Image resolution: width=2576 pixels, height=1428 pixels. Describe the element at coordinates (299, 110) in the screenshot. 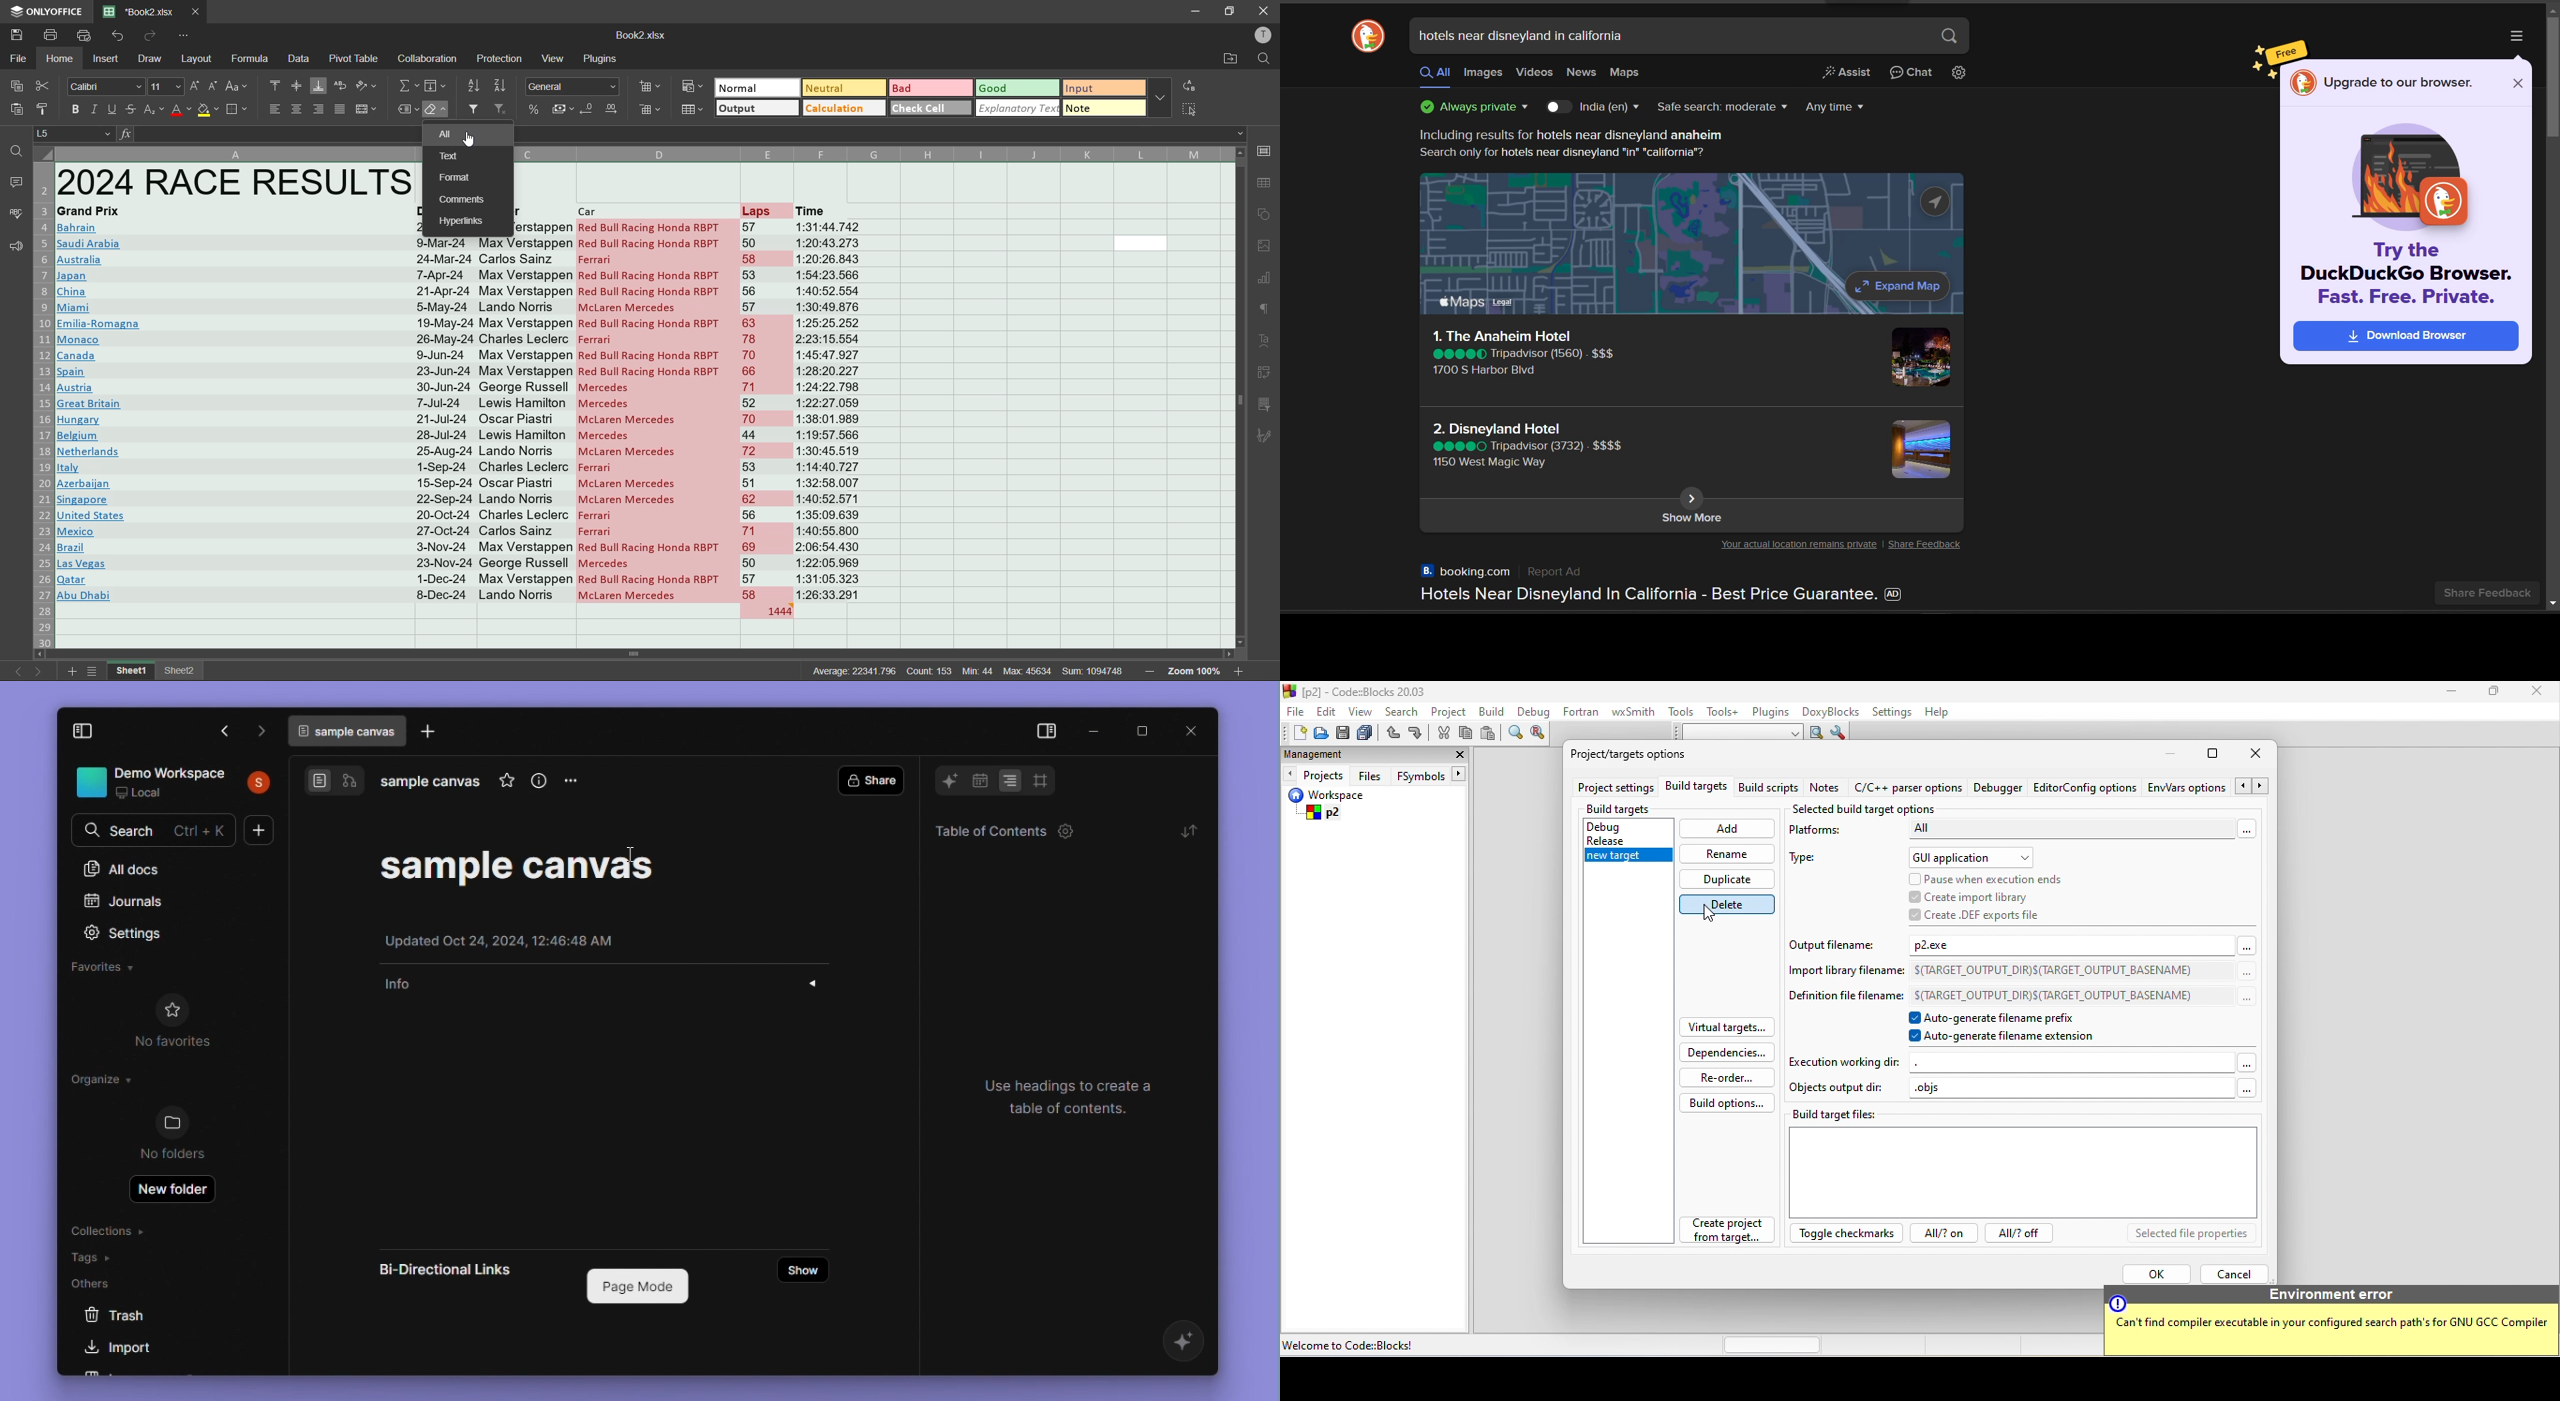

I see `align center` at that location.